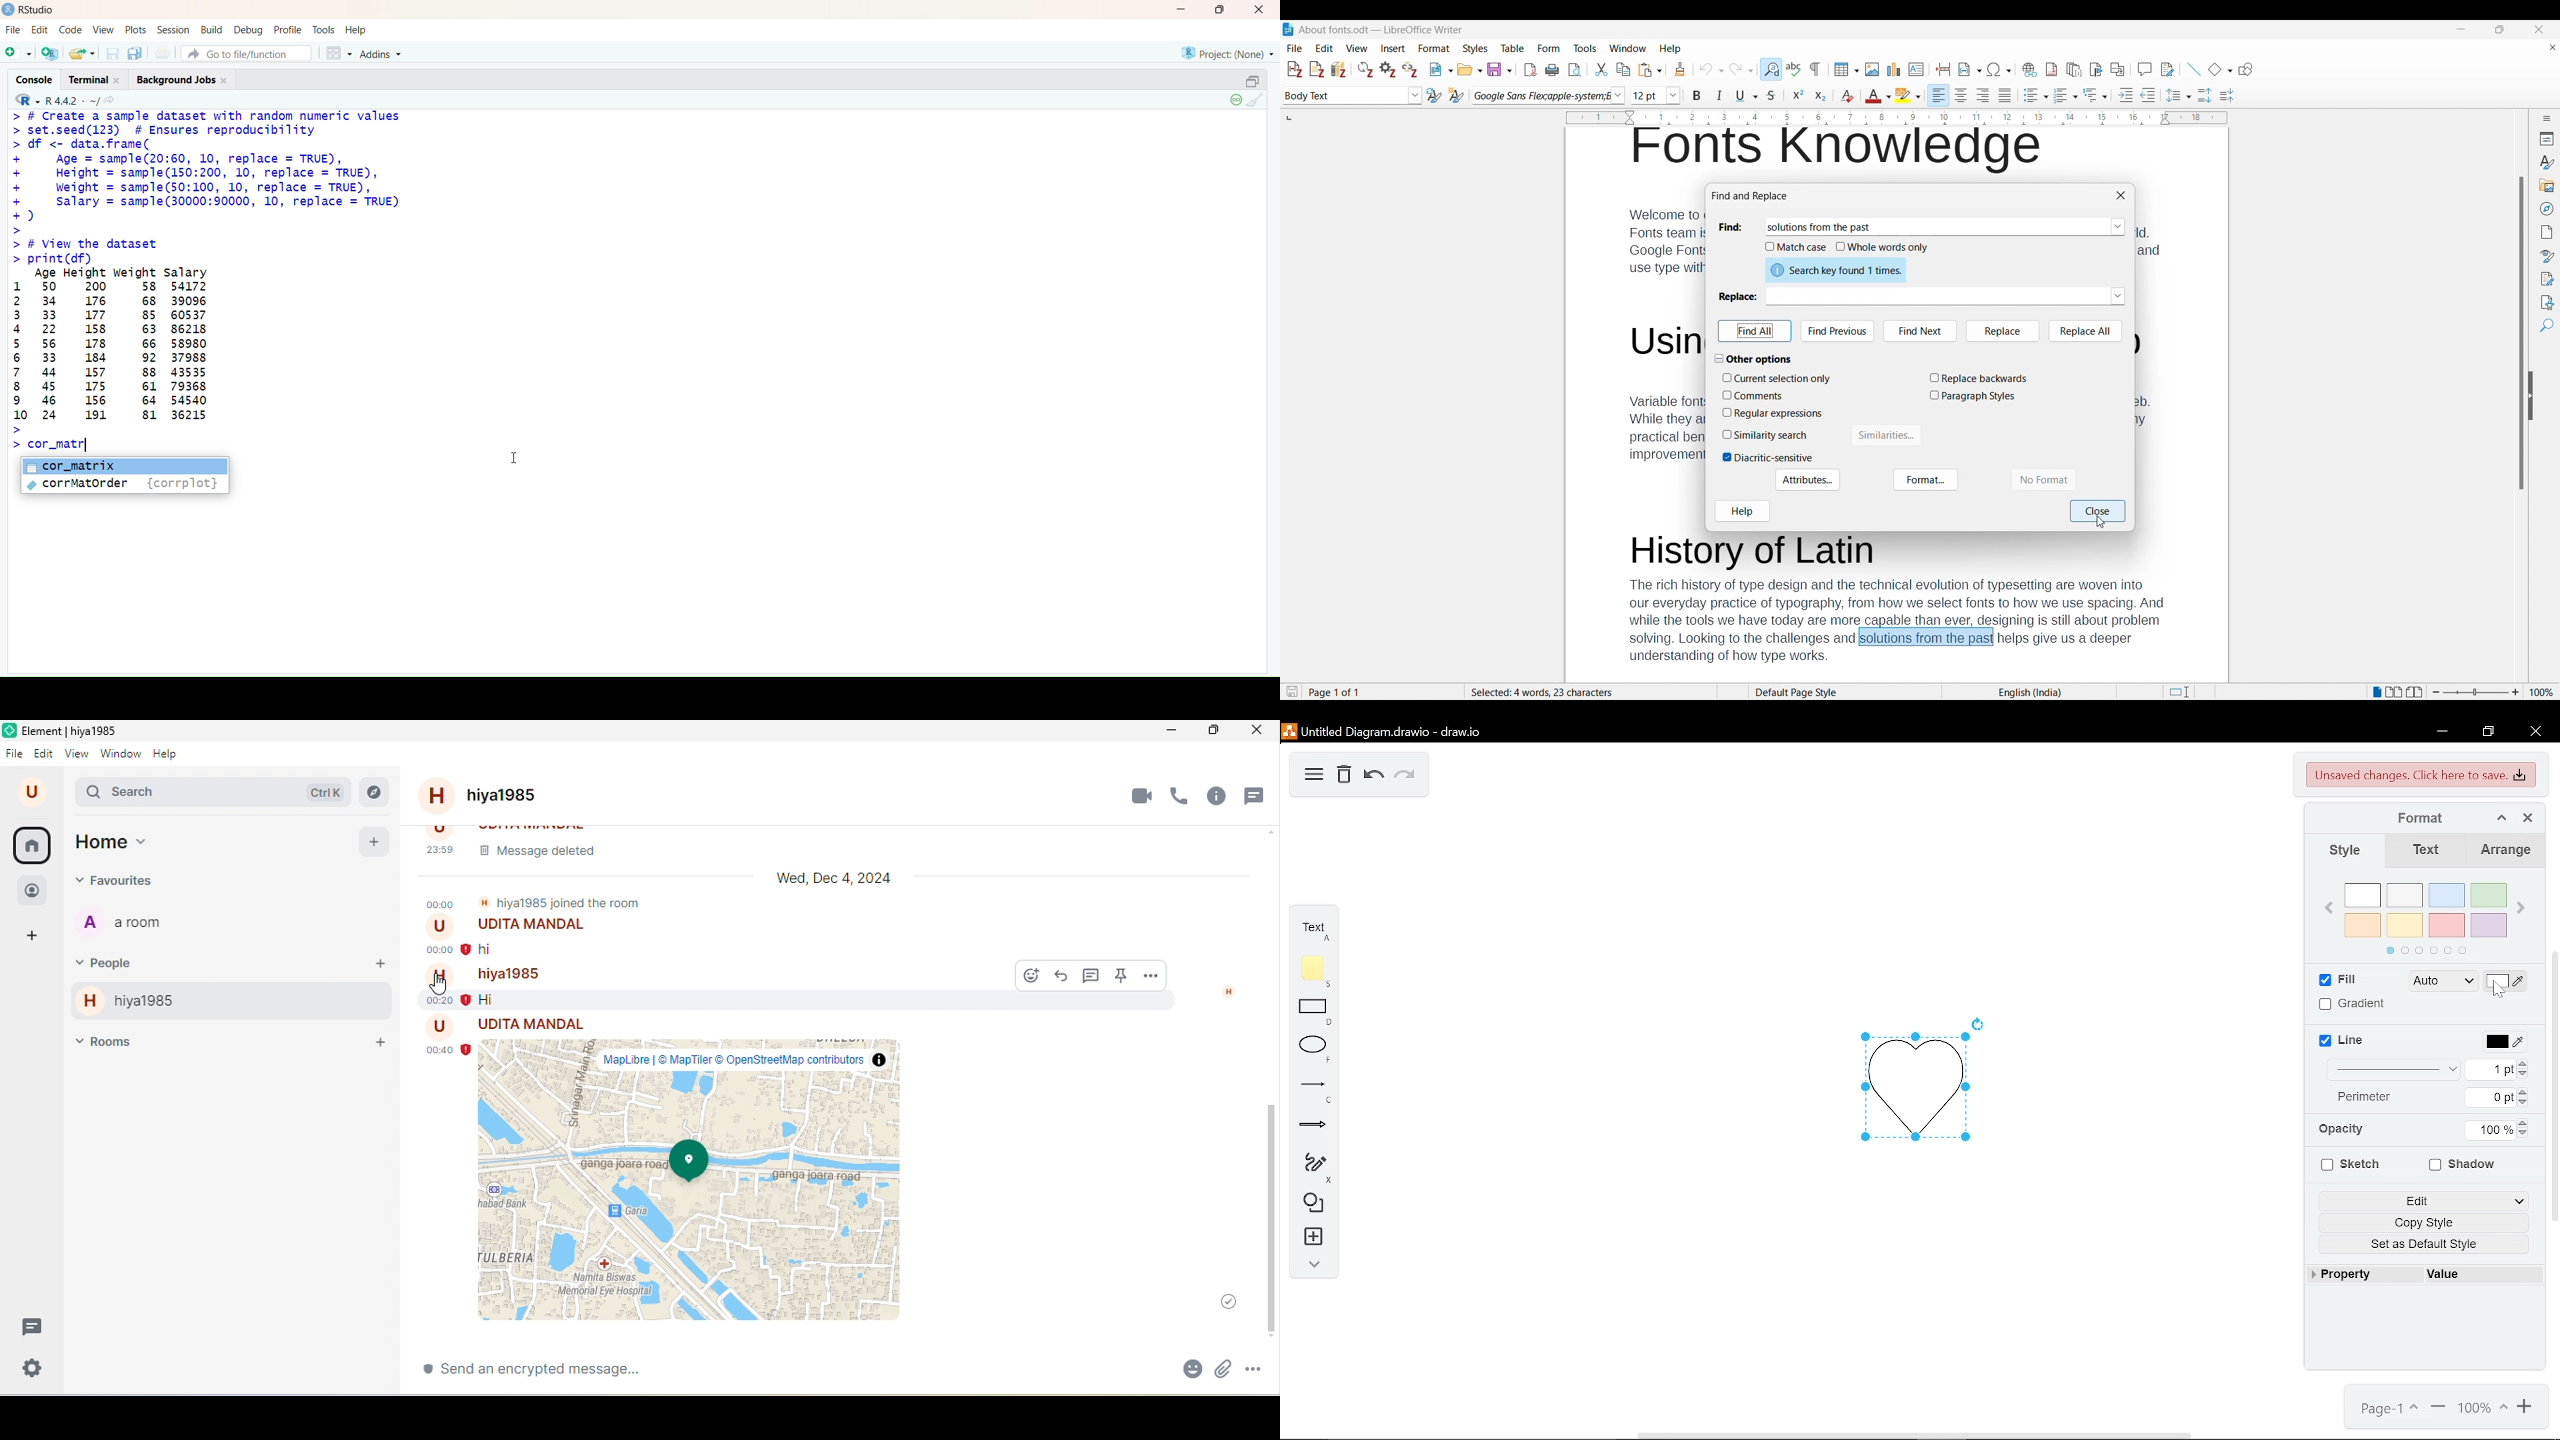  I want to click on Help menu, so click(1670, 49).